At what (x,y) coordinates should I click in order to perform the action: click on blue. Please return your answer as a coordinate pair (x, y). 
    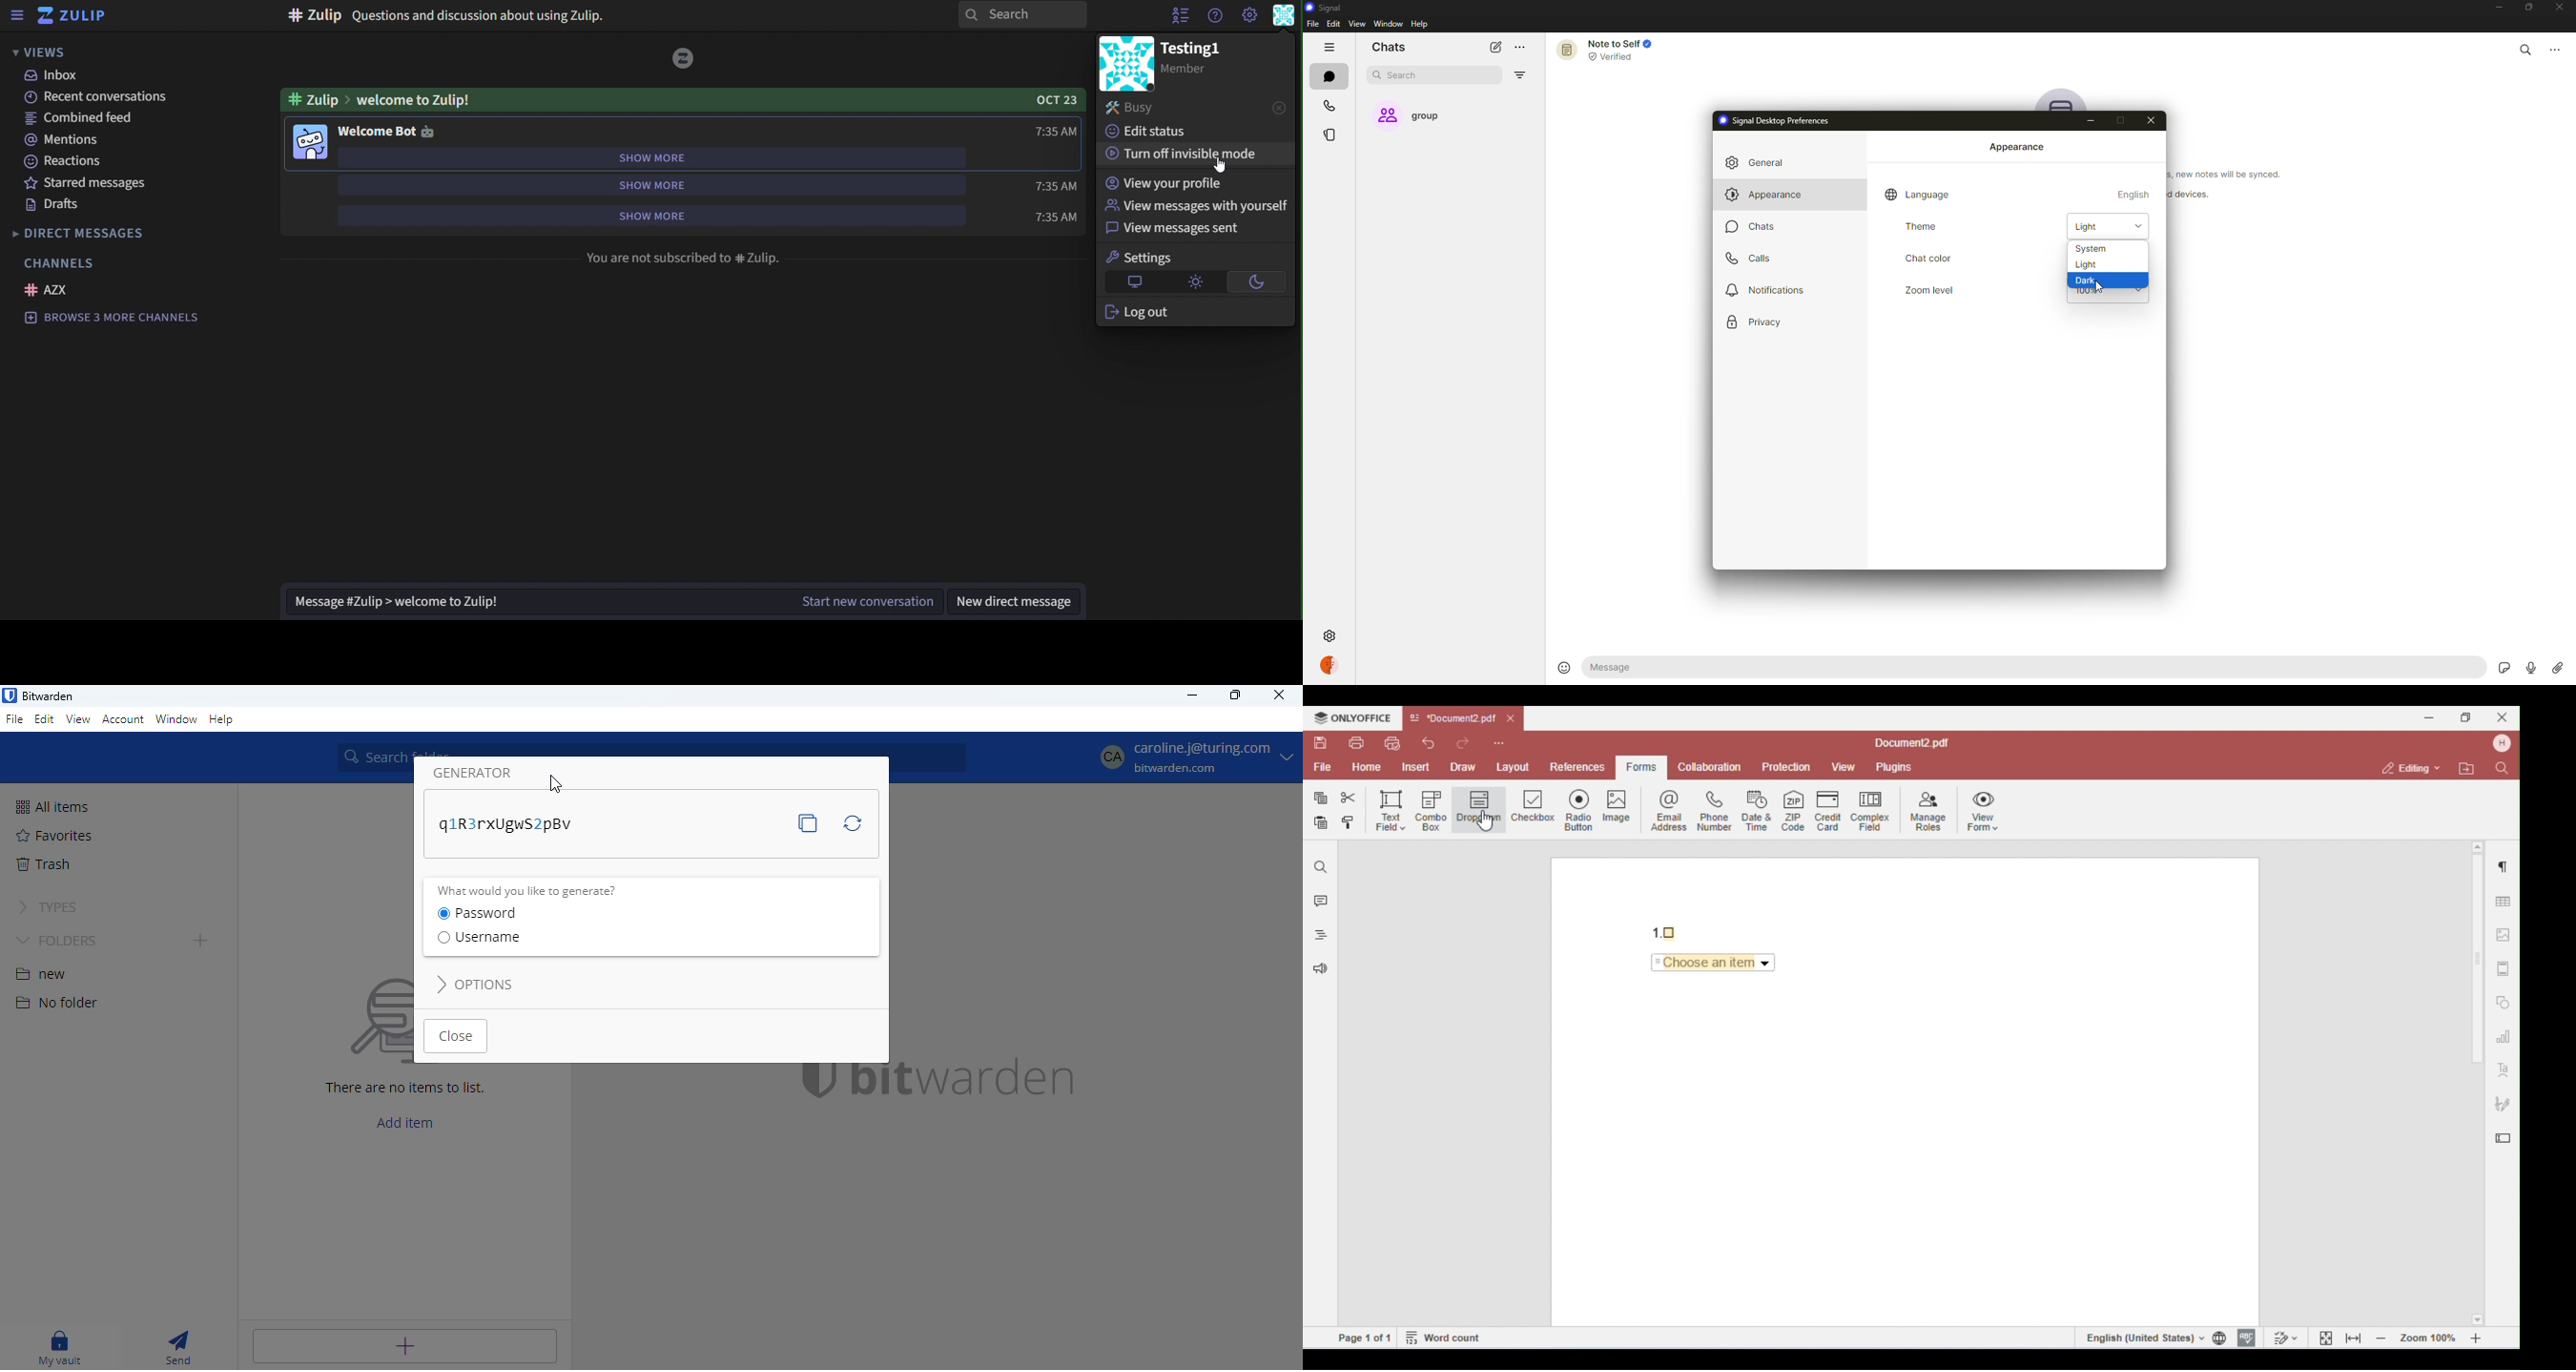
    Looking at the image, I should click on (2136, 256).